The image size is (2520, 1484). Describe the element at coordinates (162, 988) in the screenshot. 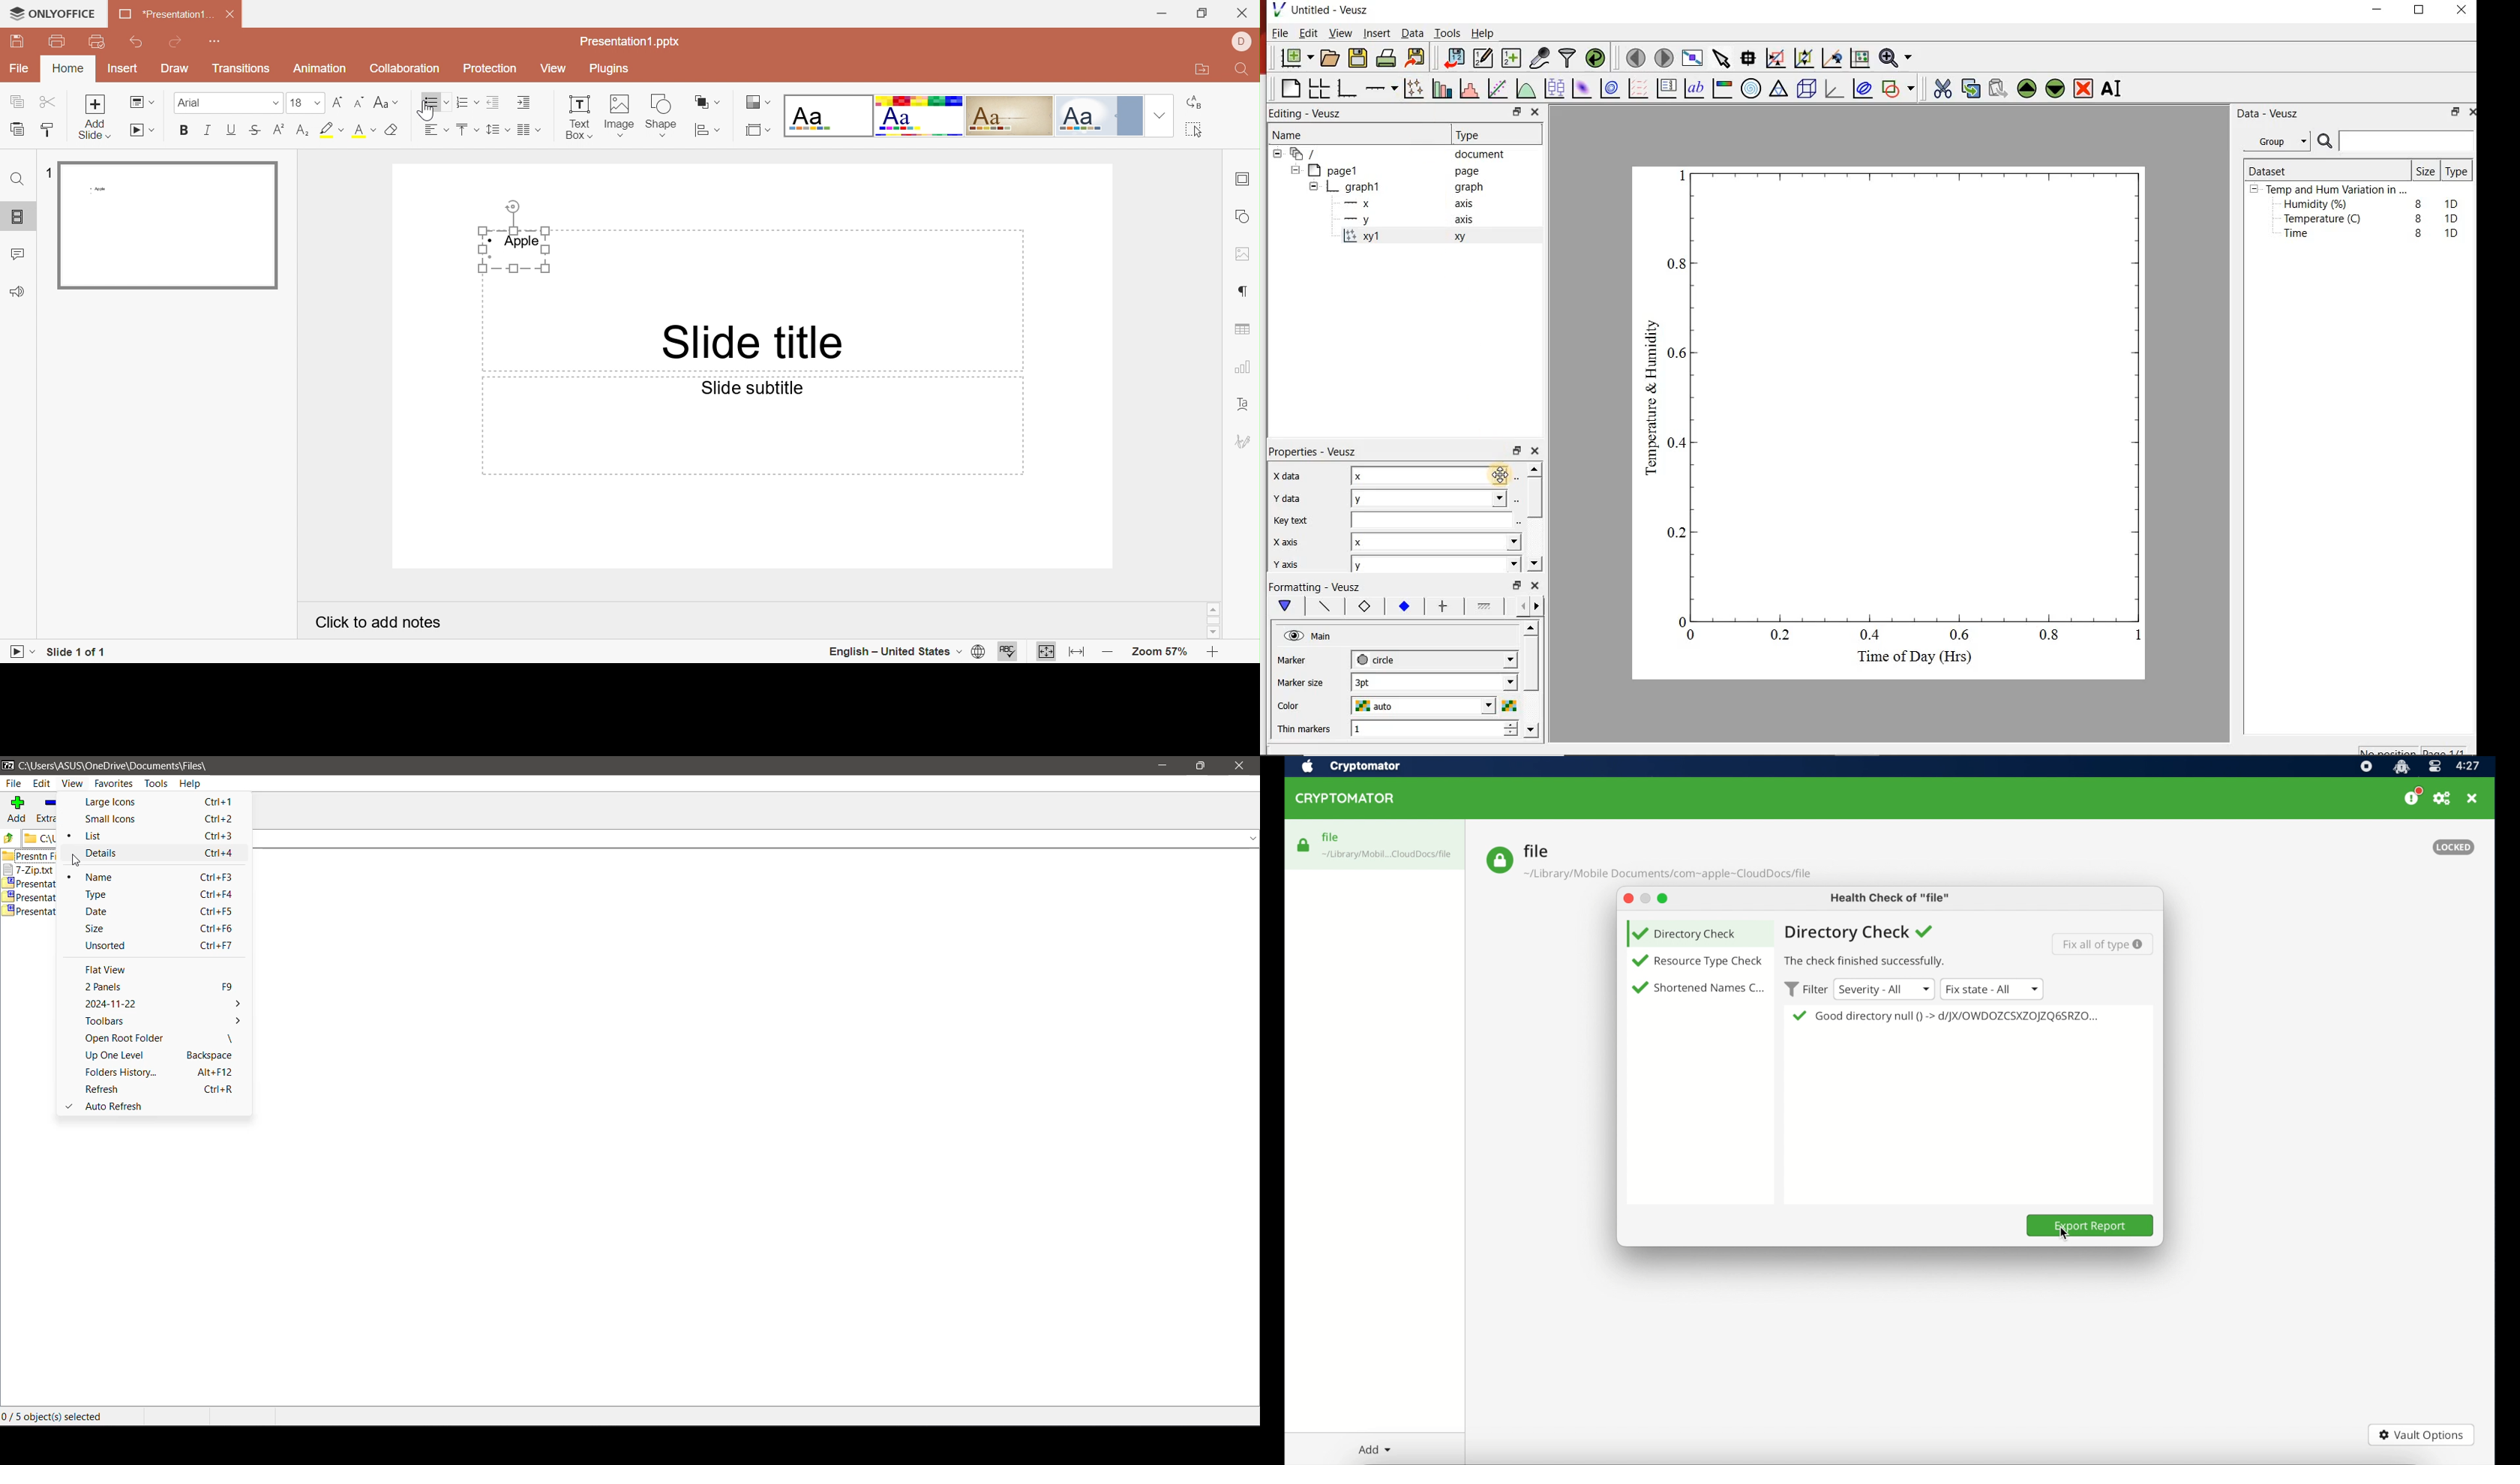

I see `2 Panels` at that location.